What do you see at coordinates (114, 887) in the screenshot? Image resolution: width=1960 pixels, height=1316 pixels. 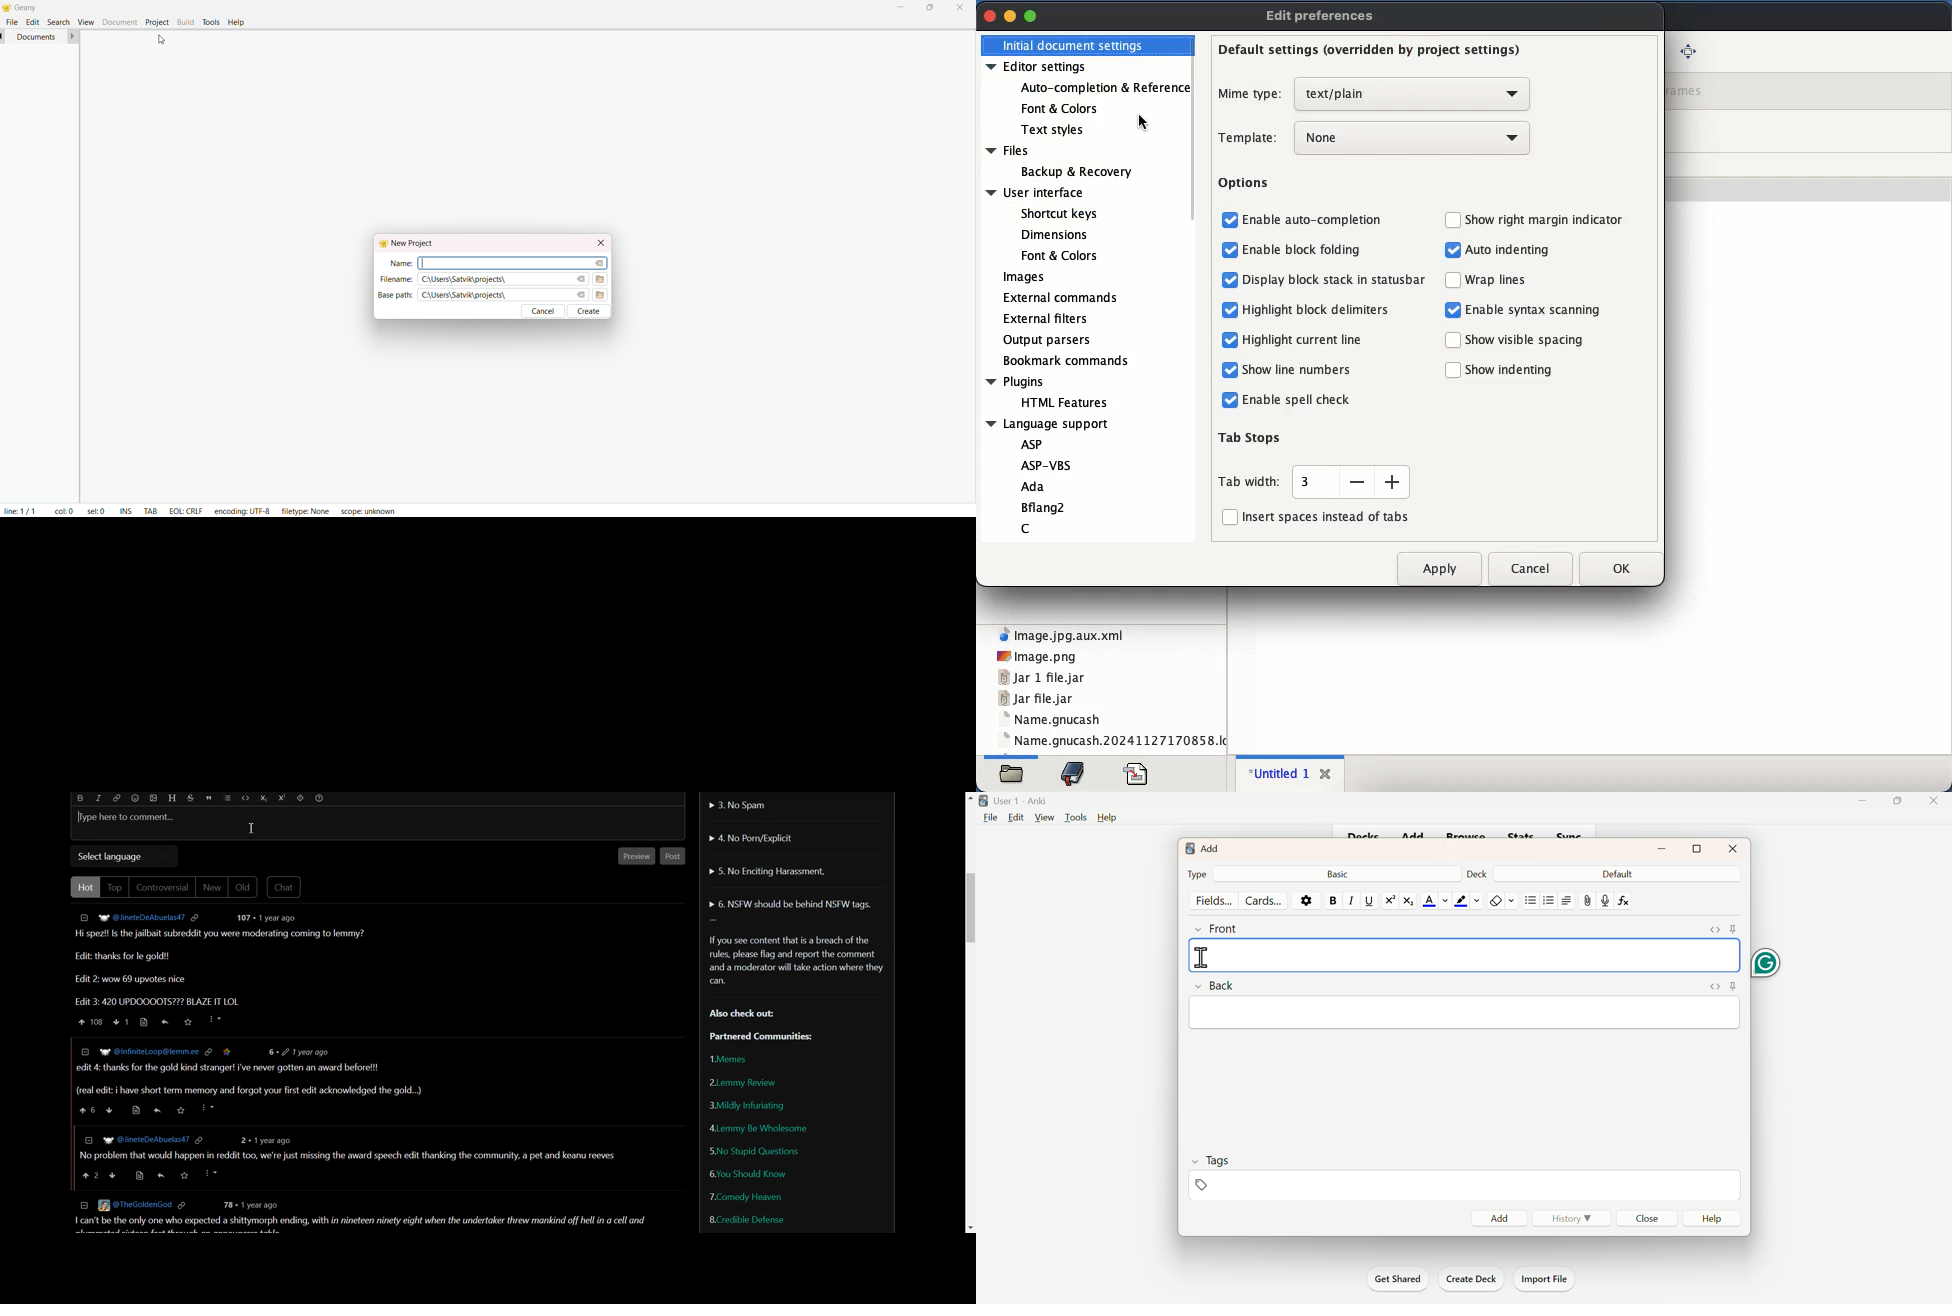 I see `Top` at bounding box center [114, 887].